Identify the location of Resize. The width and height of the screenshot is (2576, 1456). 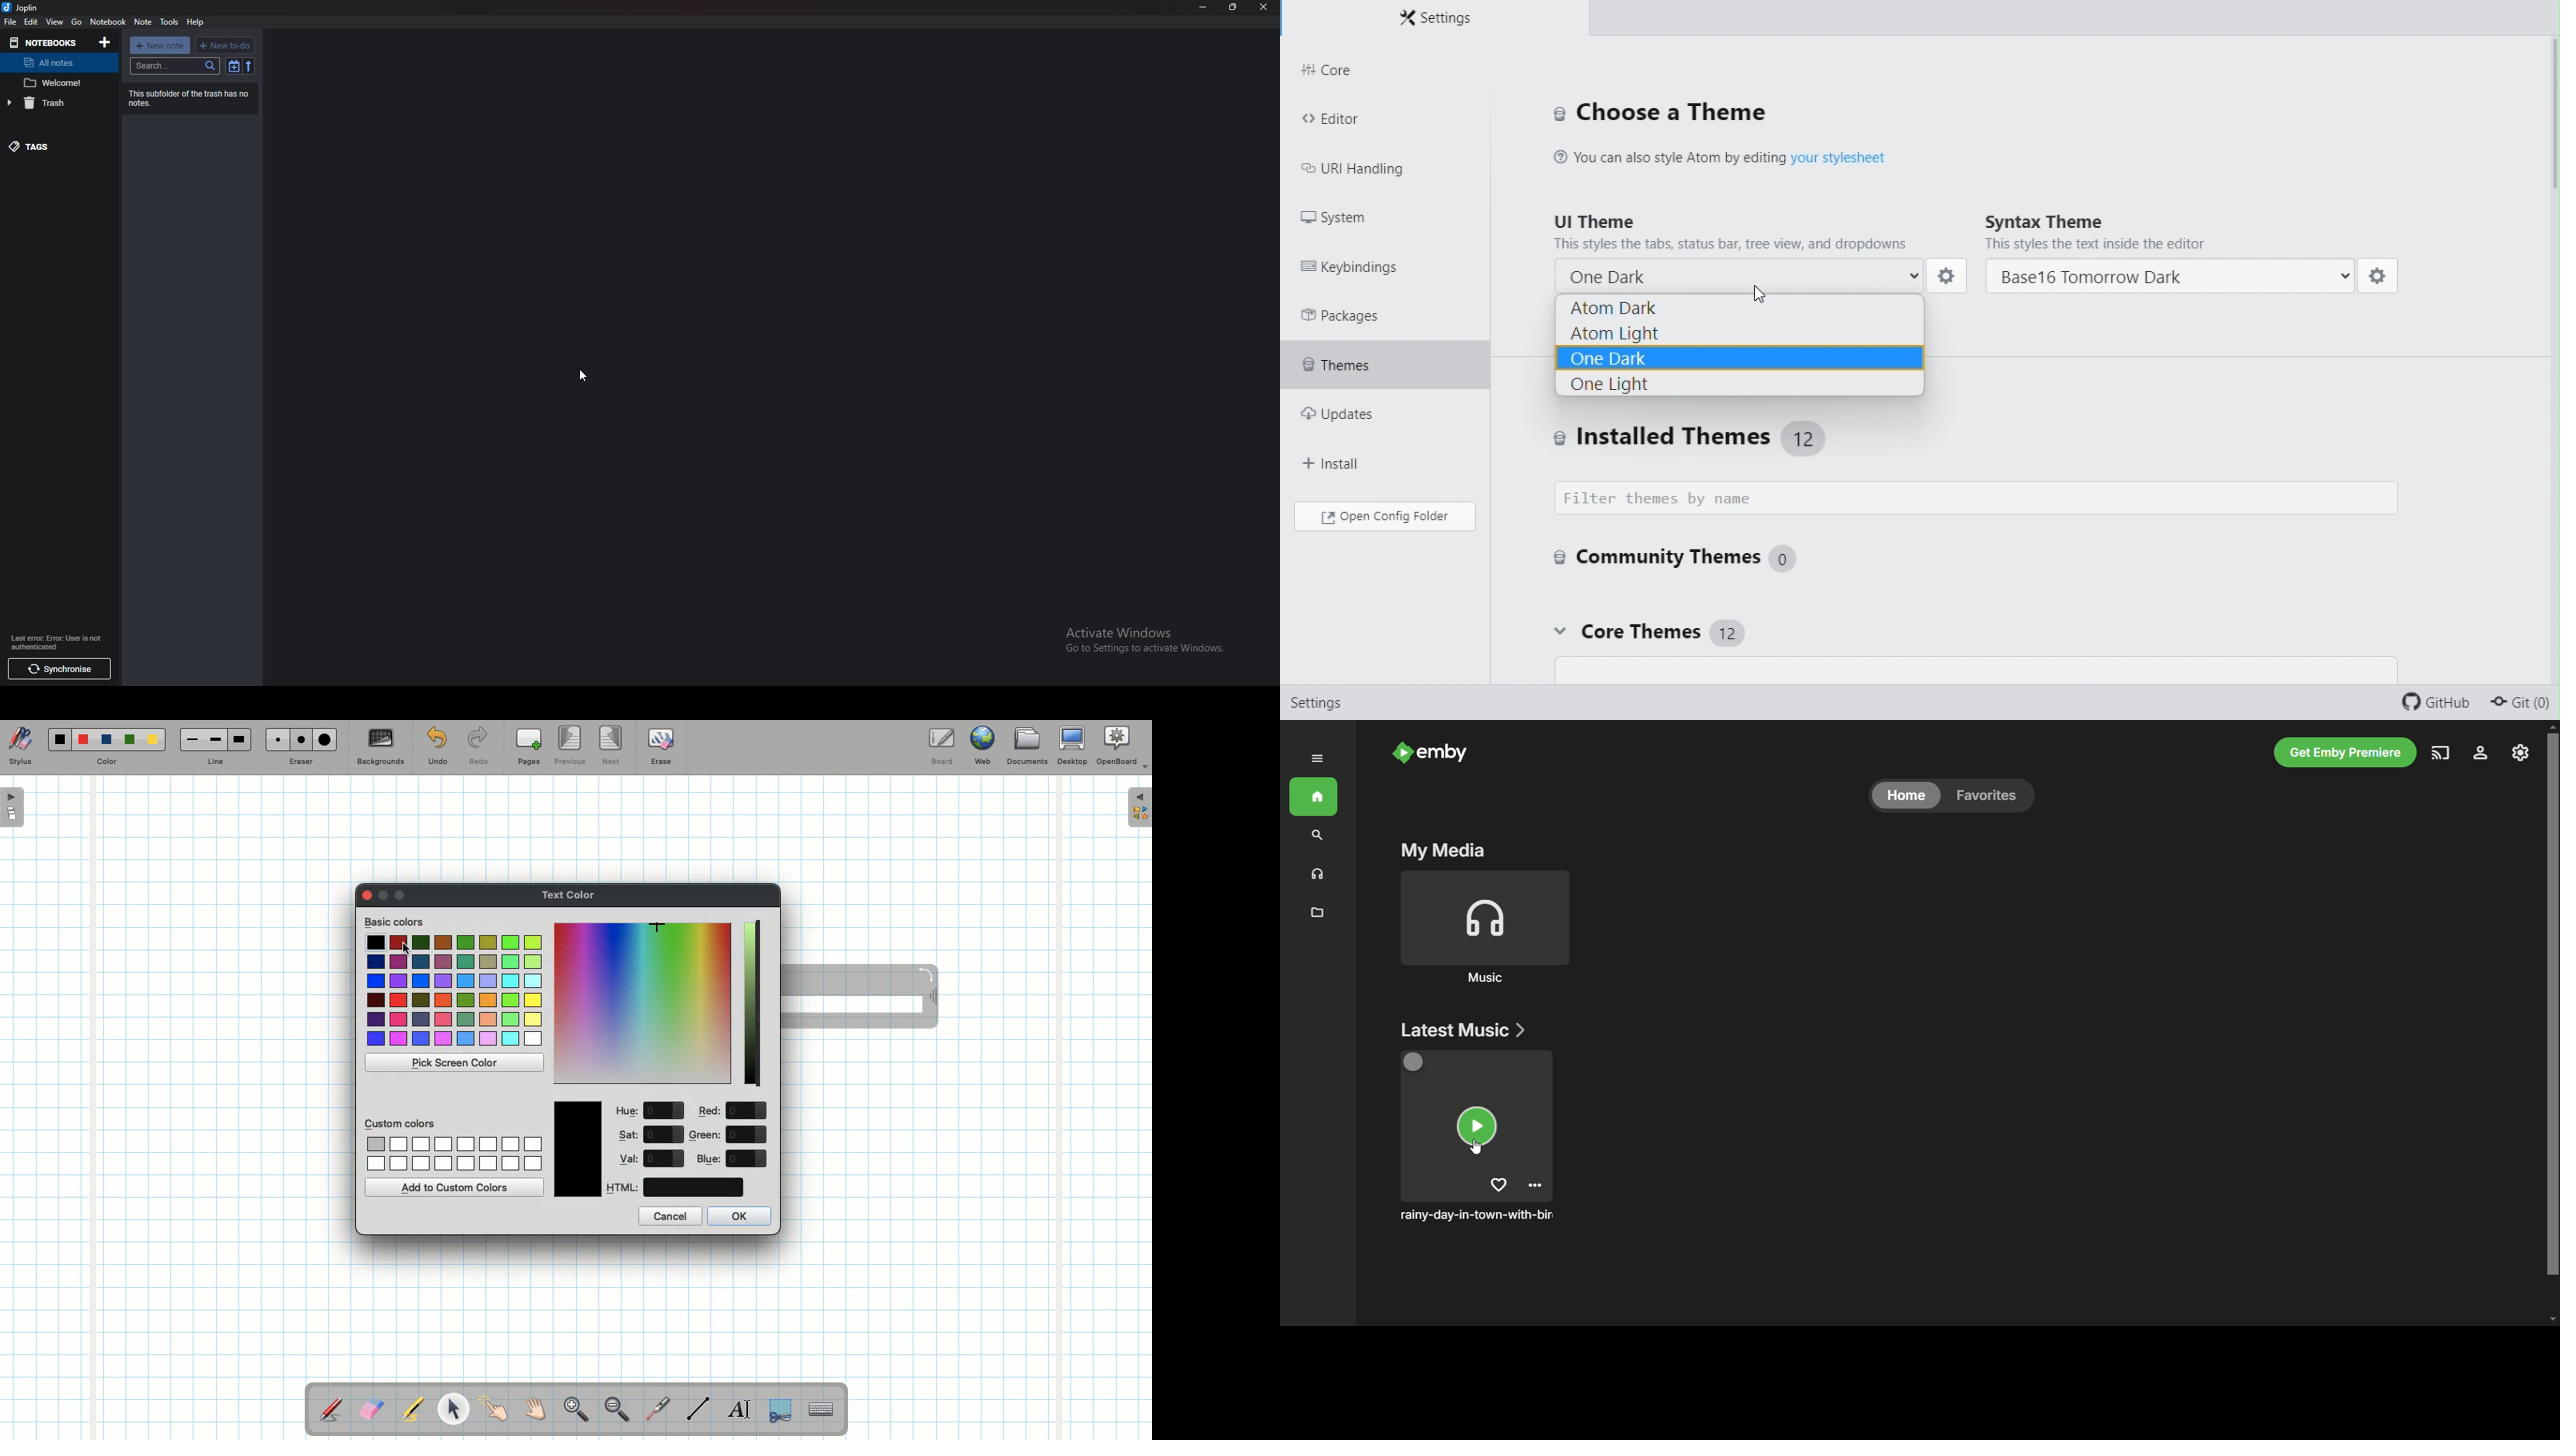
(1233, 7).